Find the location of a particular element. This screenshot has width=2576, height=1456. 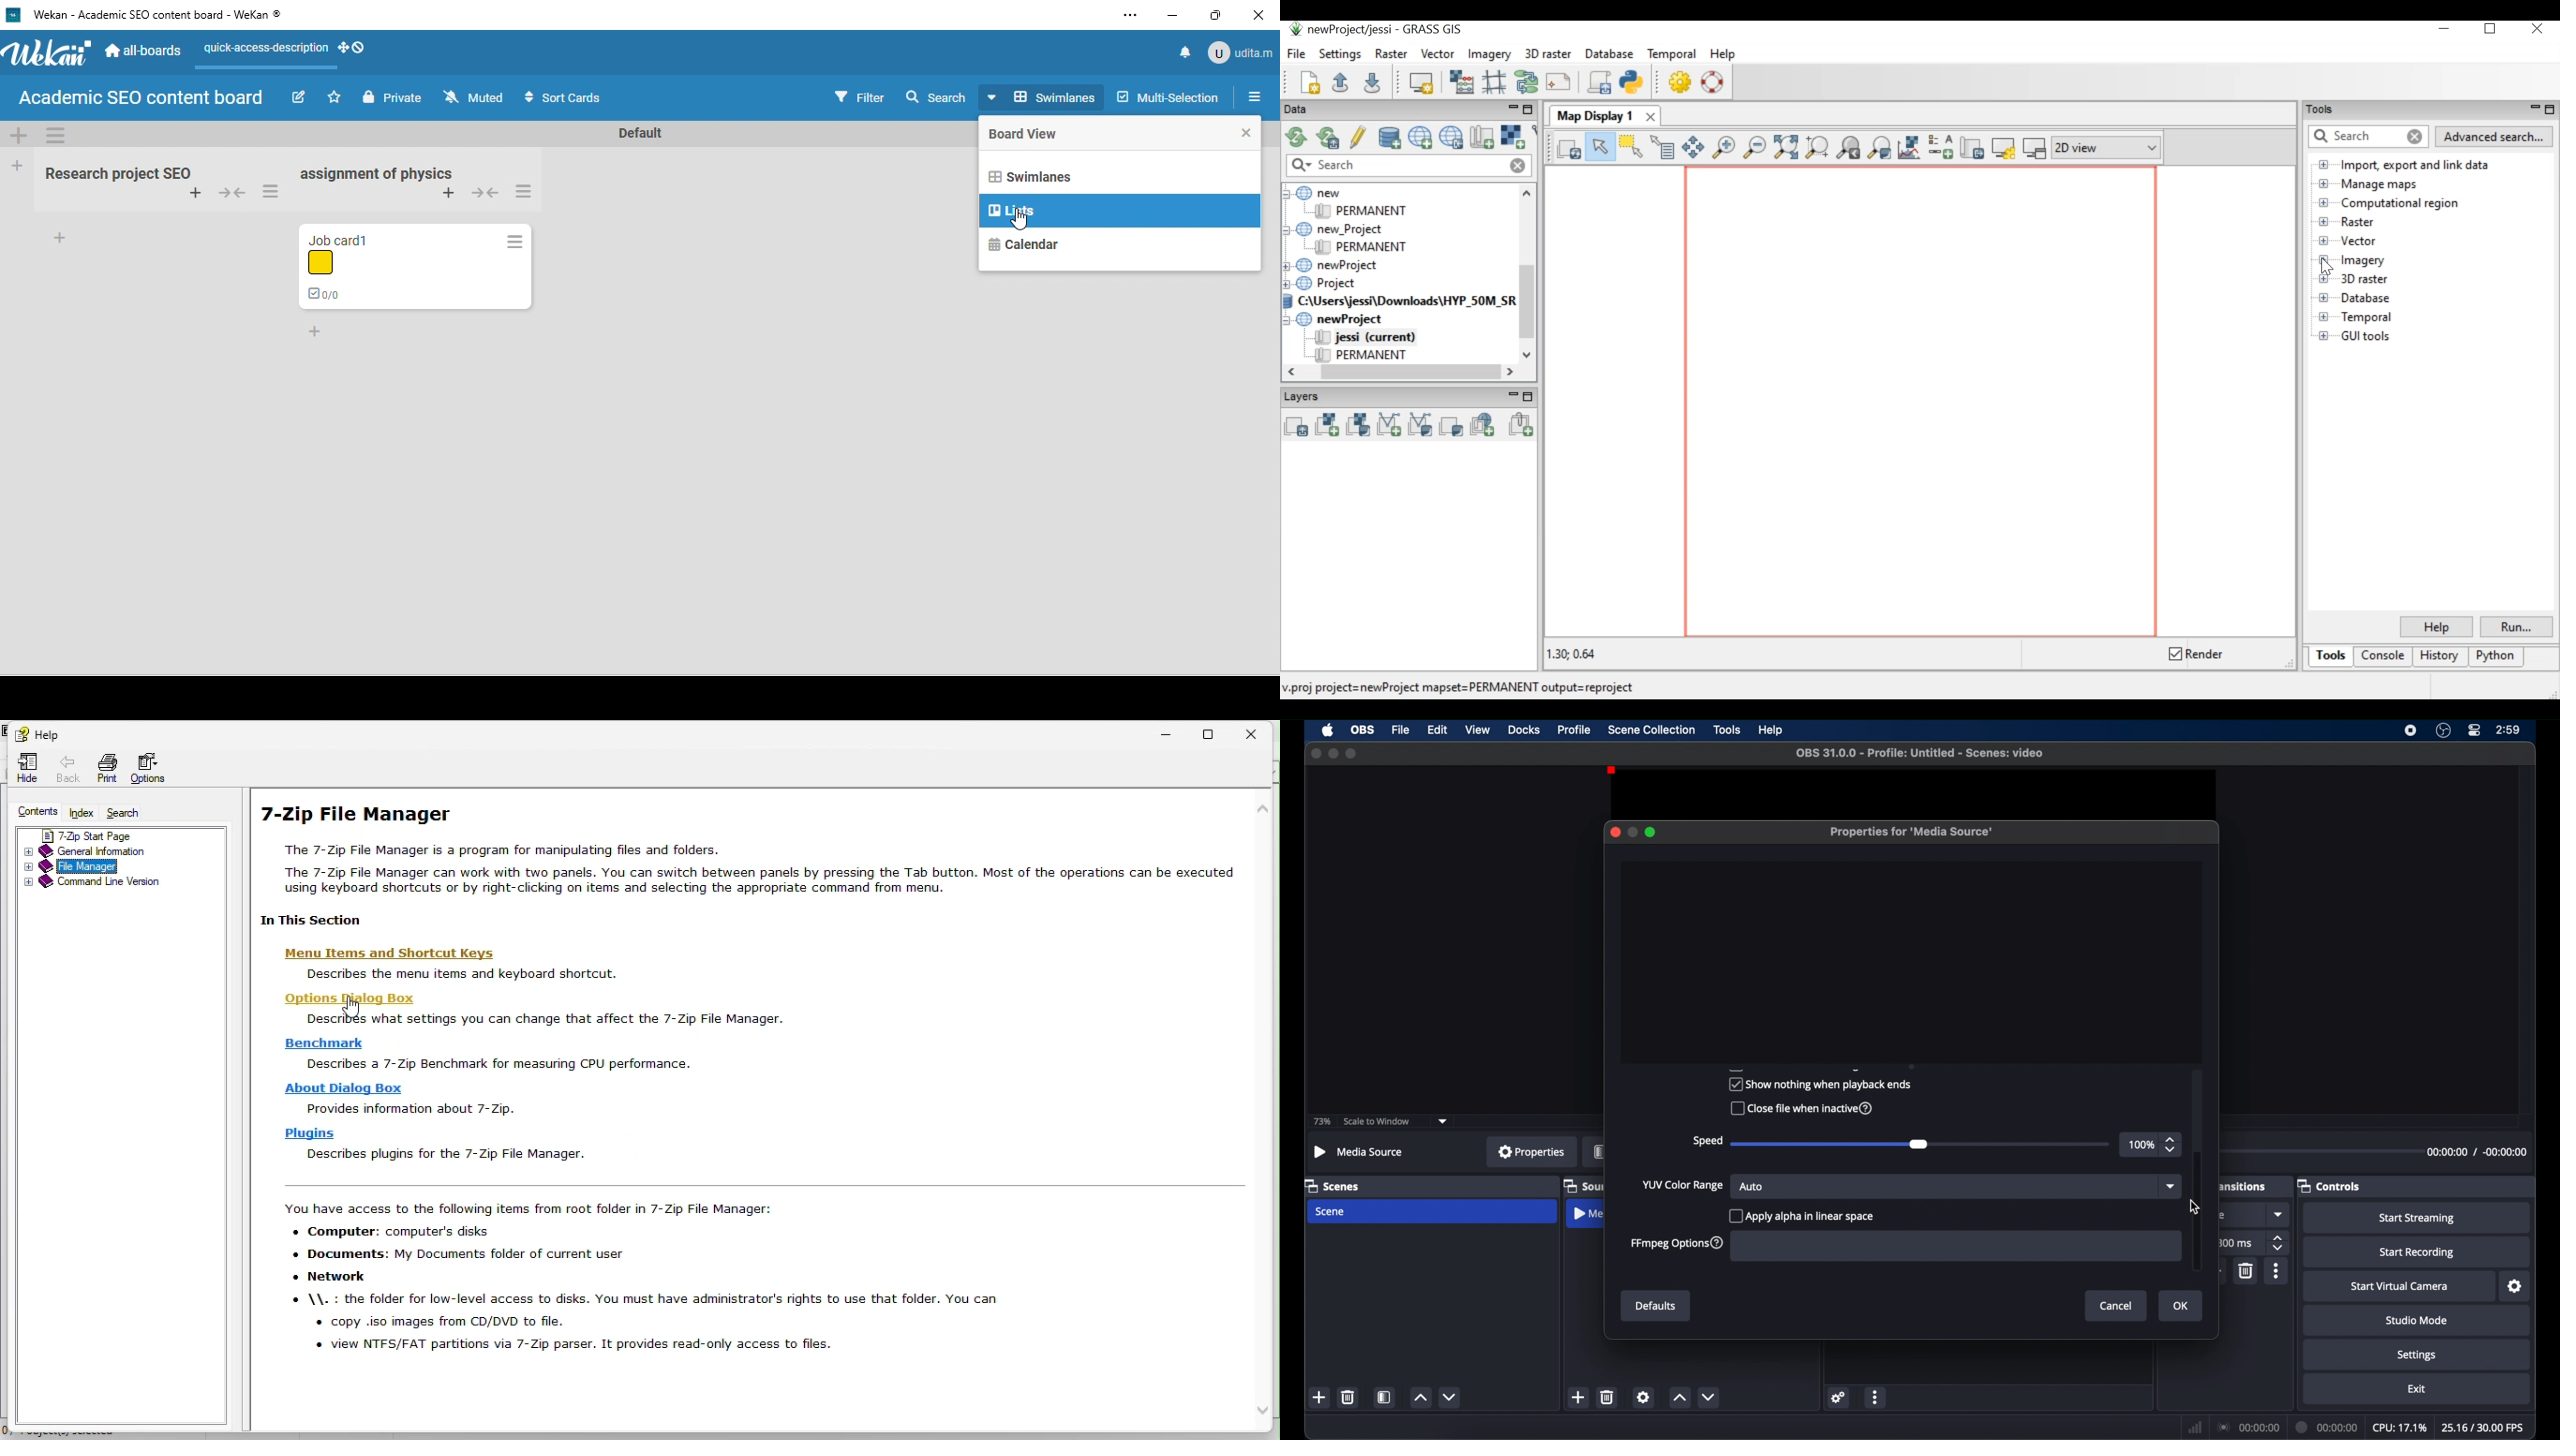

file name is located at coordinates (1921, 753).